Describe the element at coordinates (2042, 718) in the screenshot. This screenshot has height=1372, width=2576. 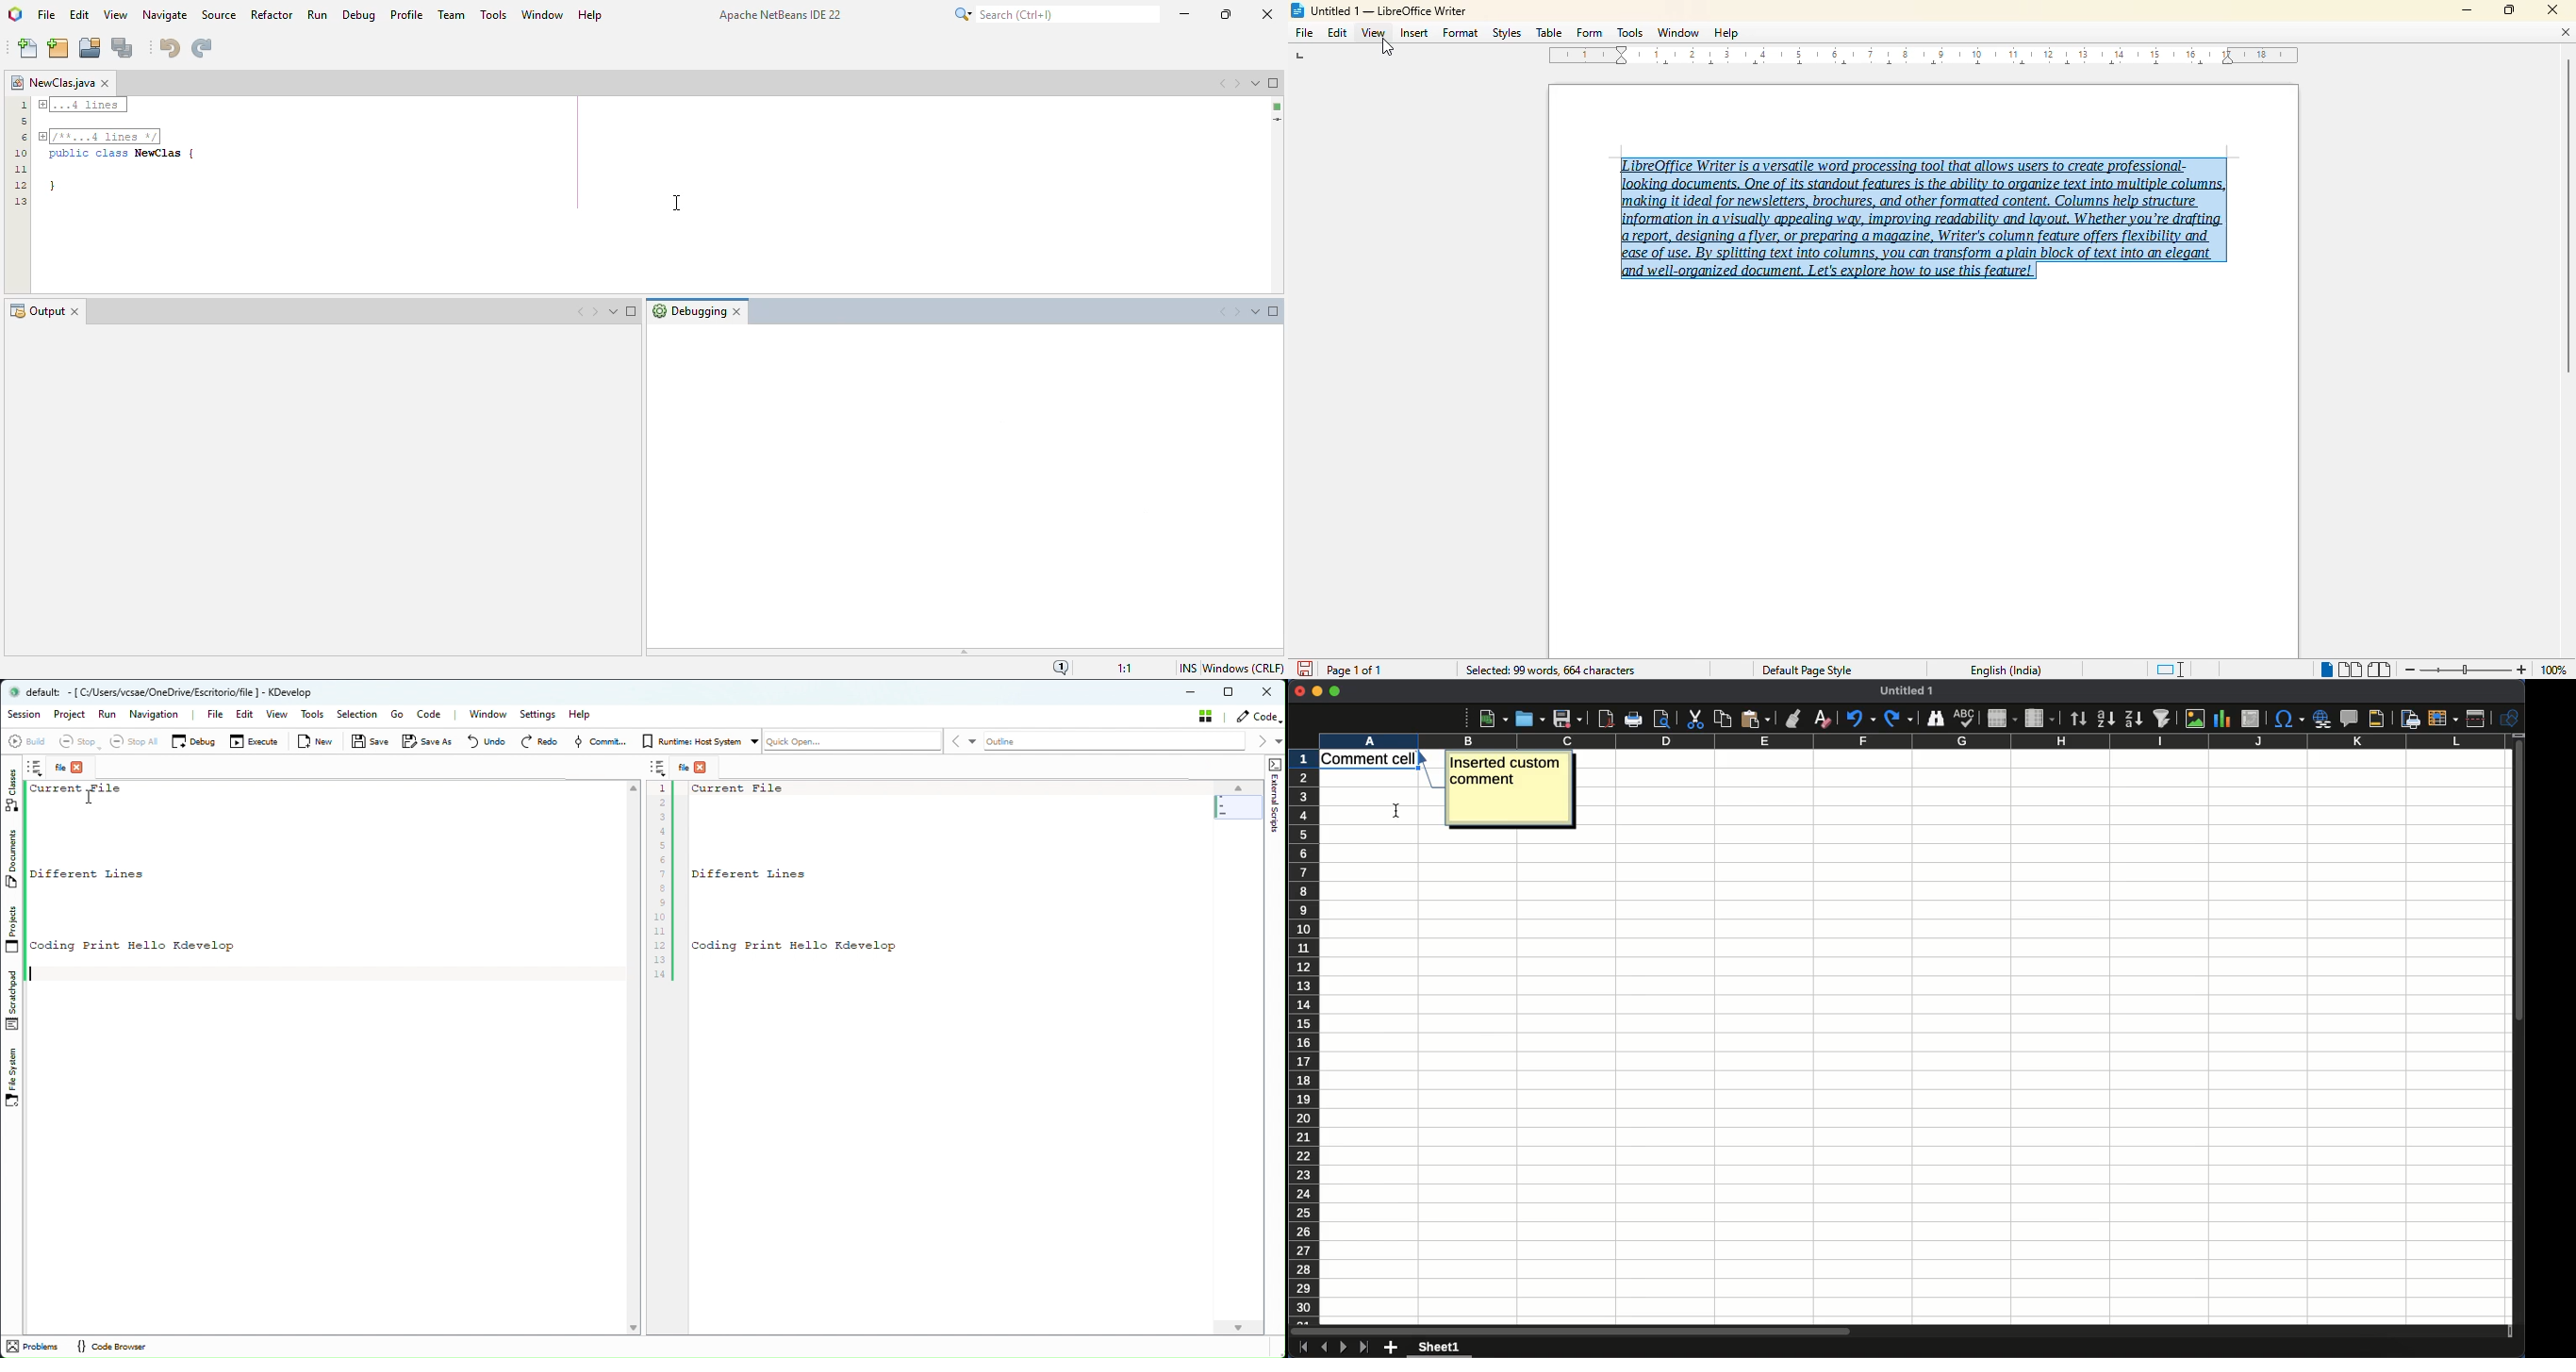
I see `Column` at that location.